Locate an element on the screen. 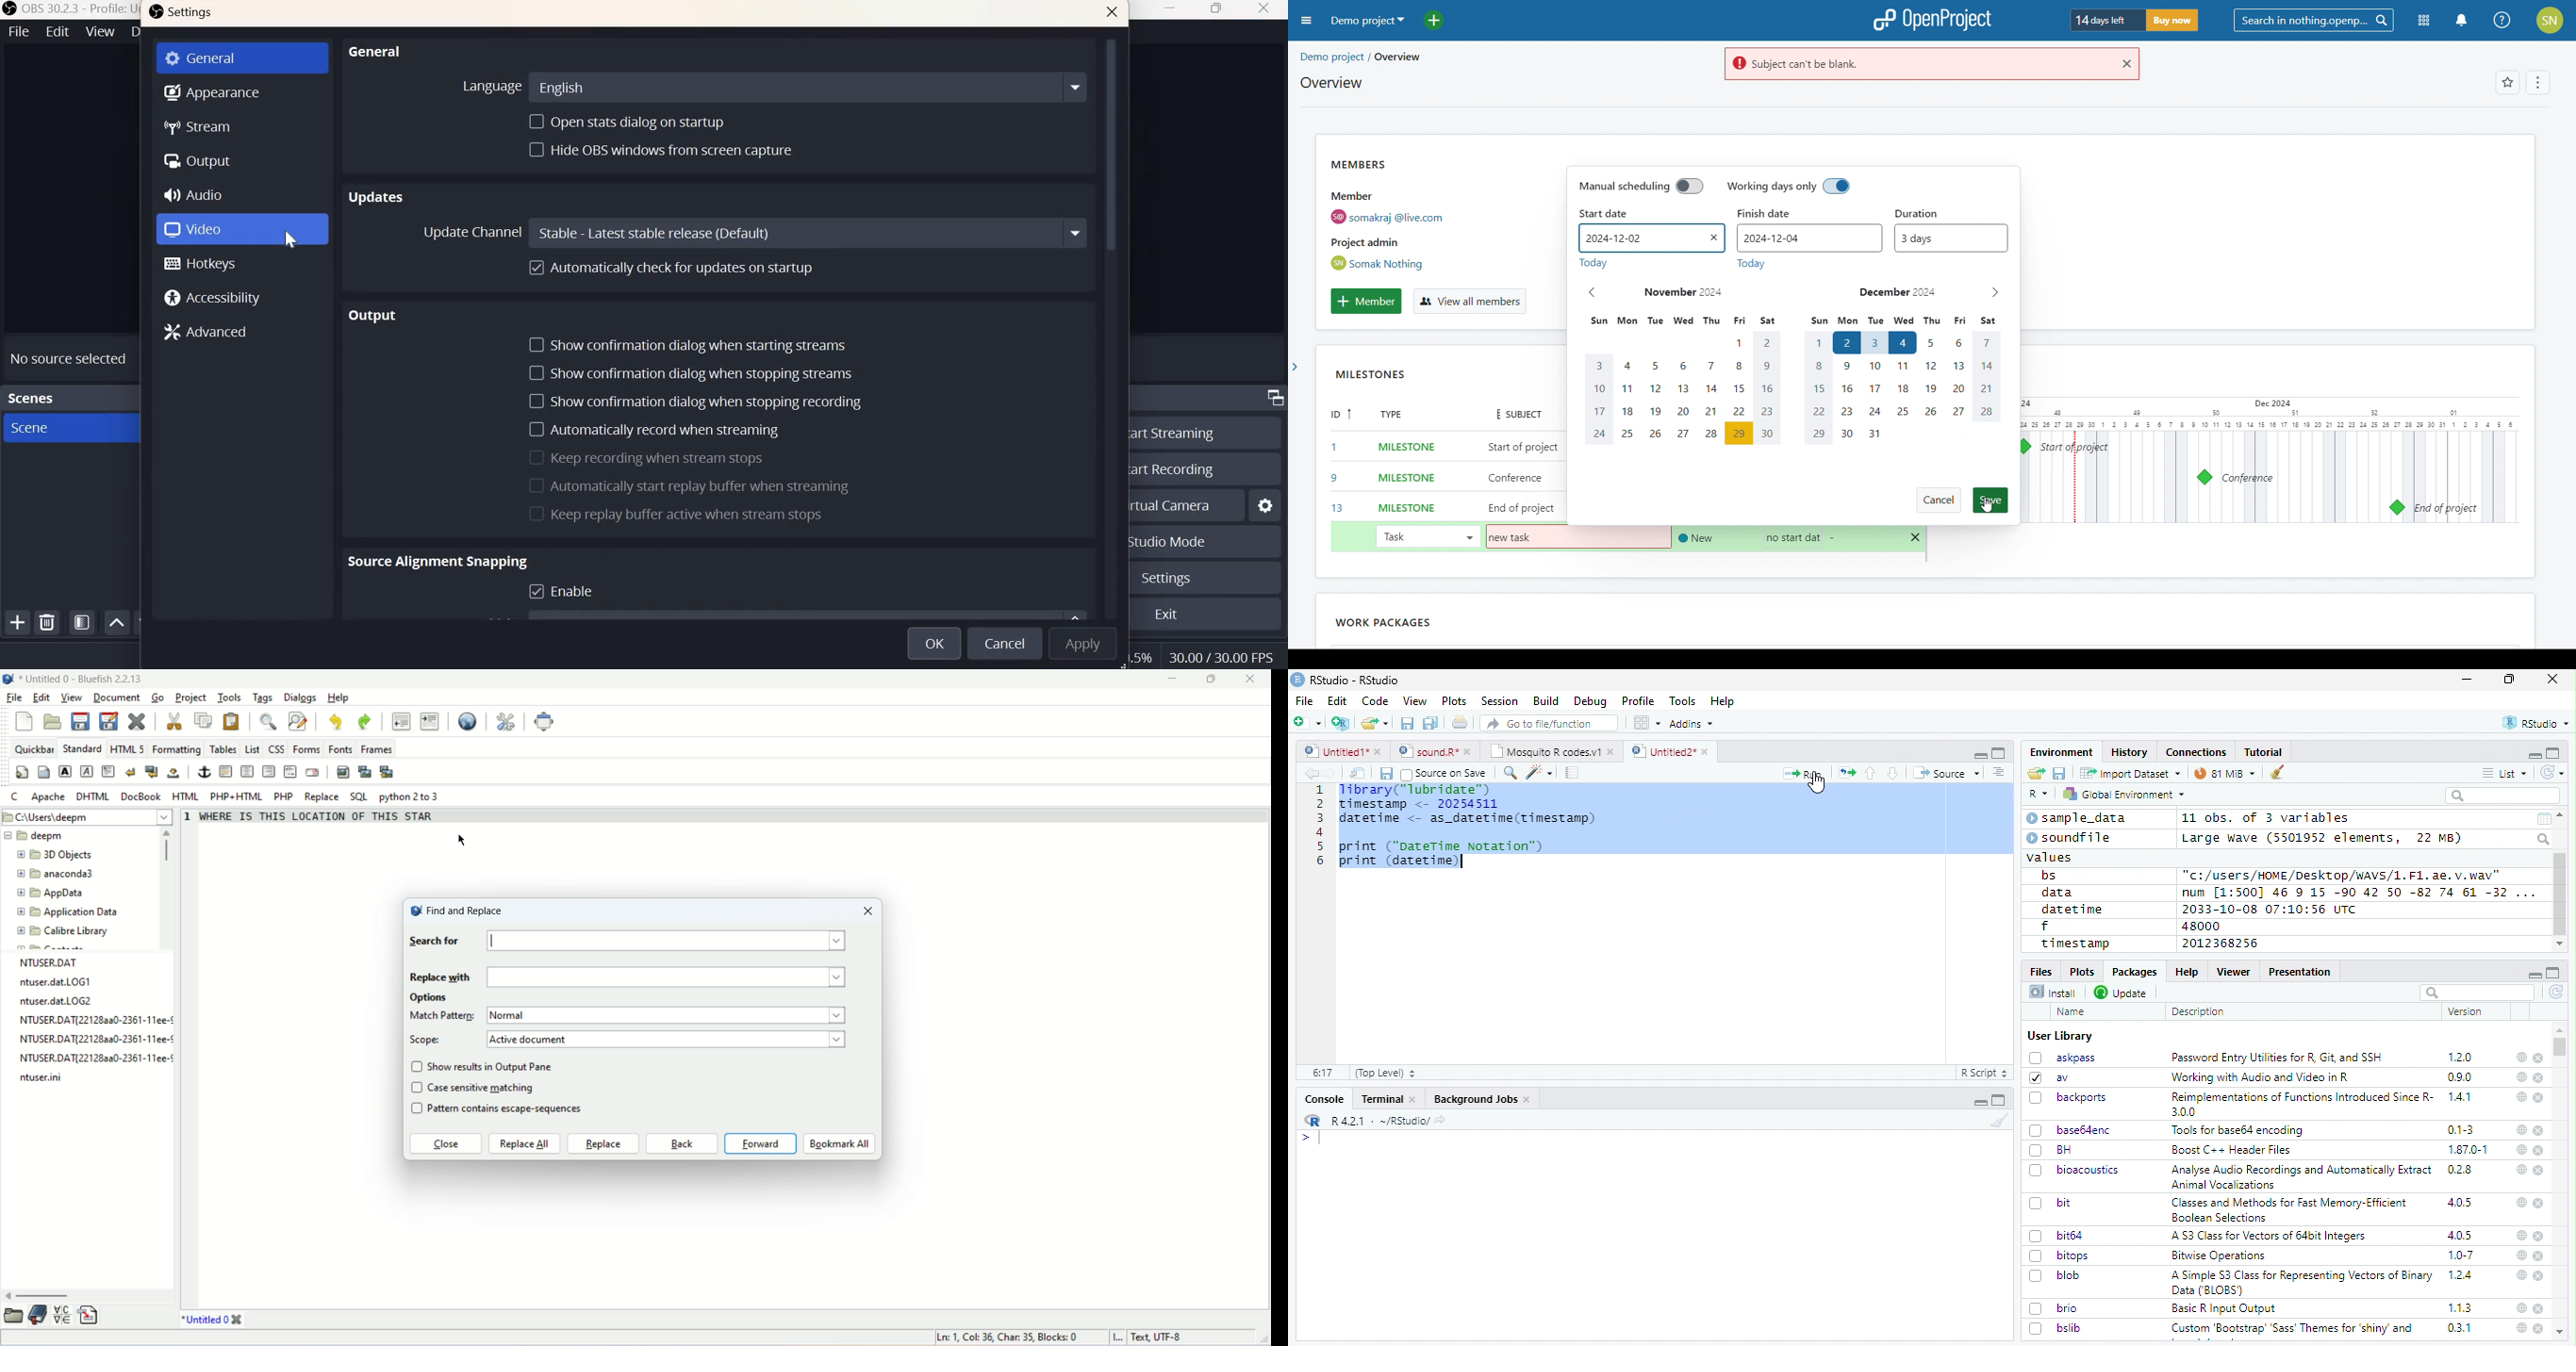  close is located at coordinates (2540, 1276).